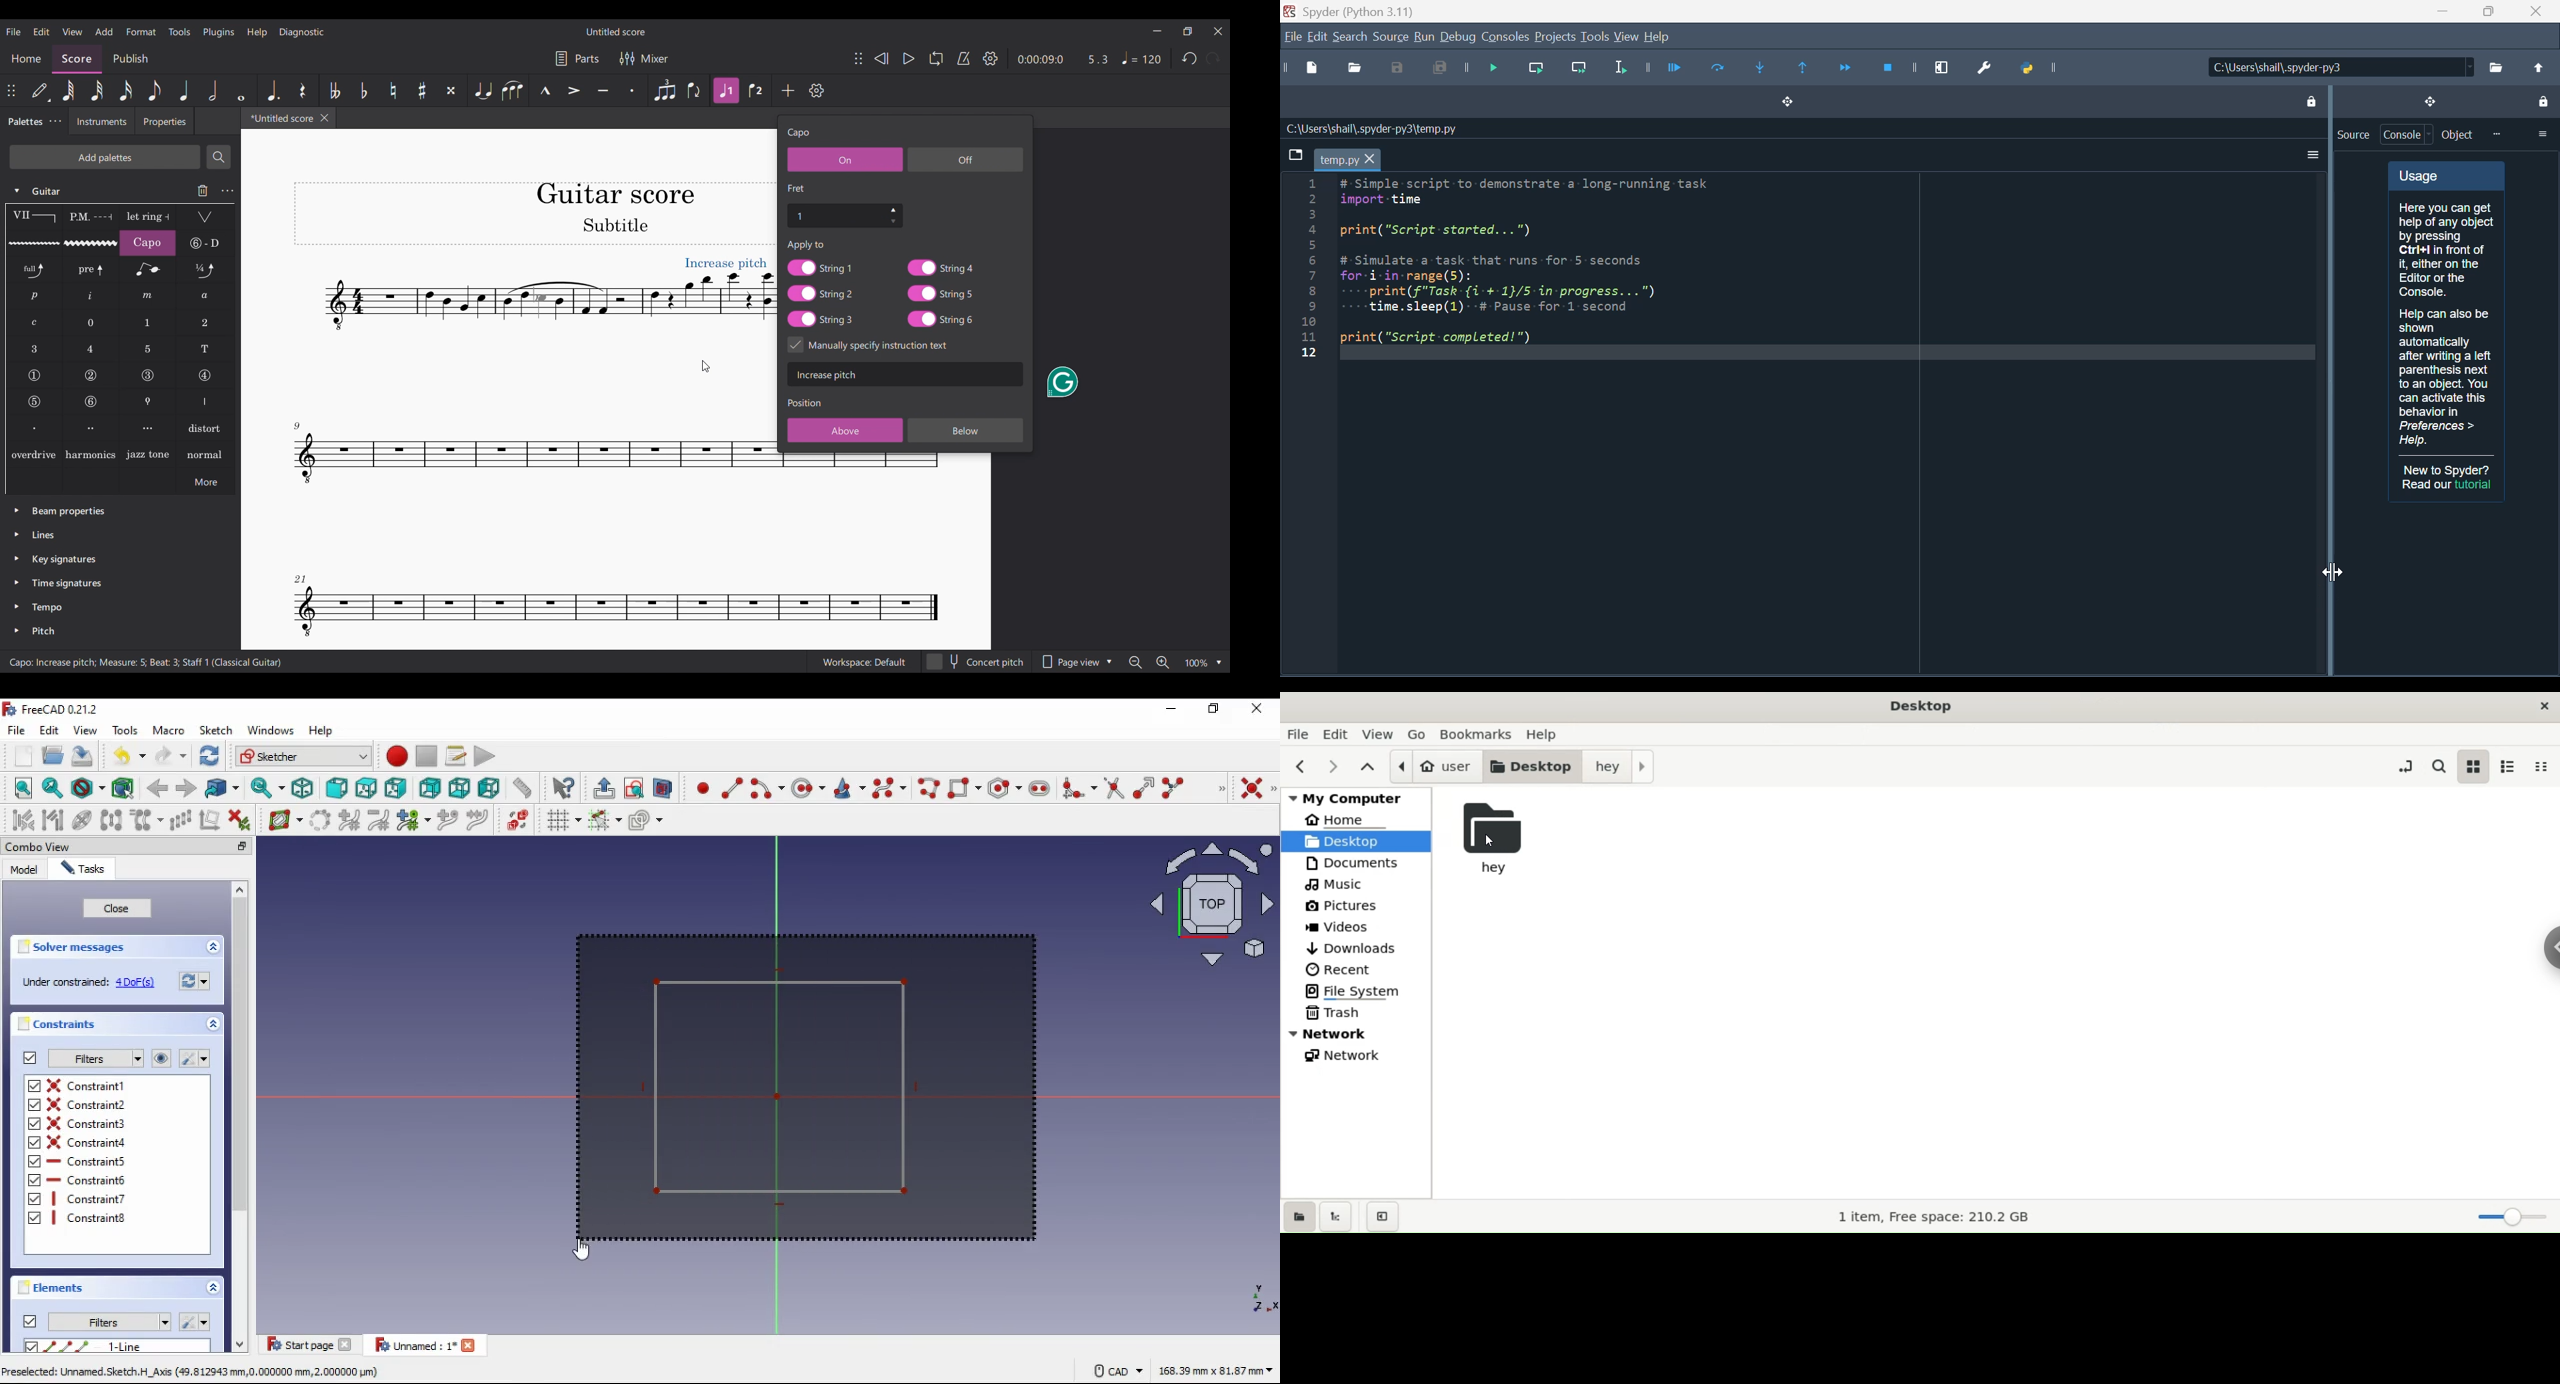 Image resolution: width=2576 pixels, height=1400 pixels. I want to click on Cursor clicking on score, so click(705, 367).